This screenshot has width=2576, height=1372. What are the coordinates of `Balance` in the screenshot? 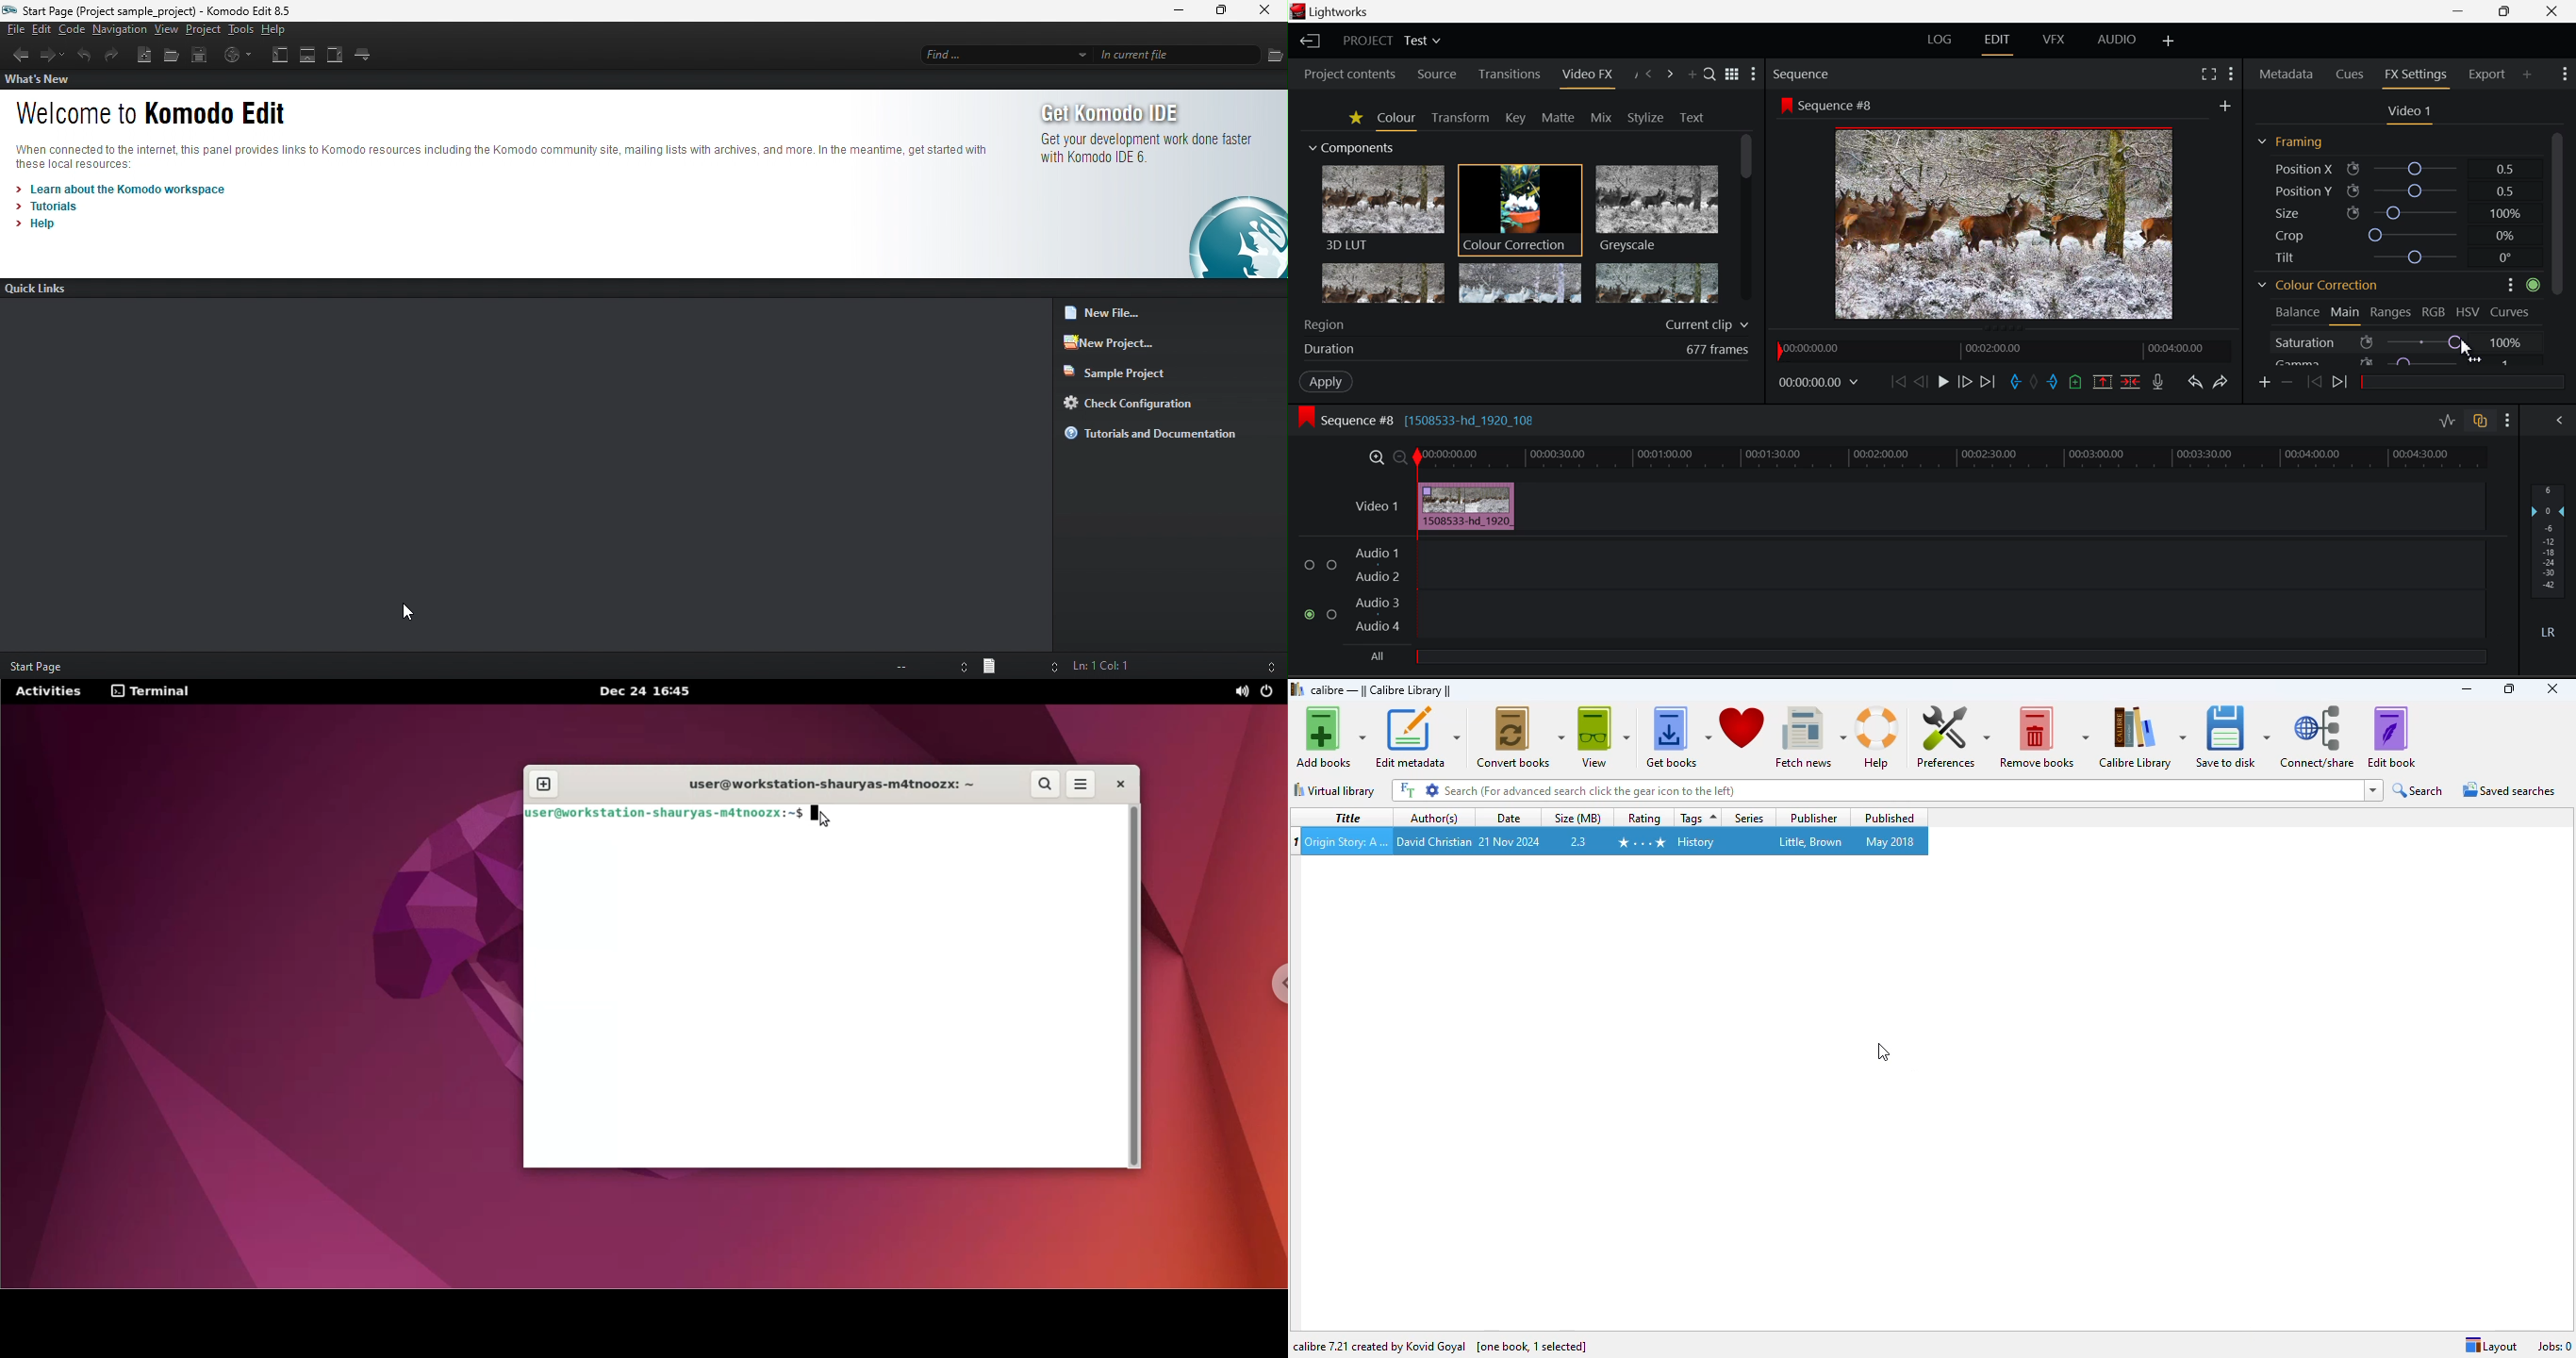 It's located at (2297, 312).